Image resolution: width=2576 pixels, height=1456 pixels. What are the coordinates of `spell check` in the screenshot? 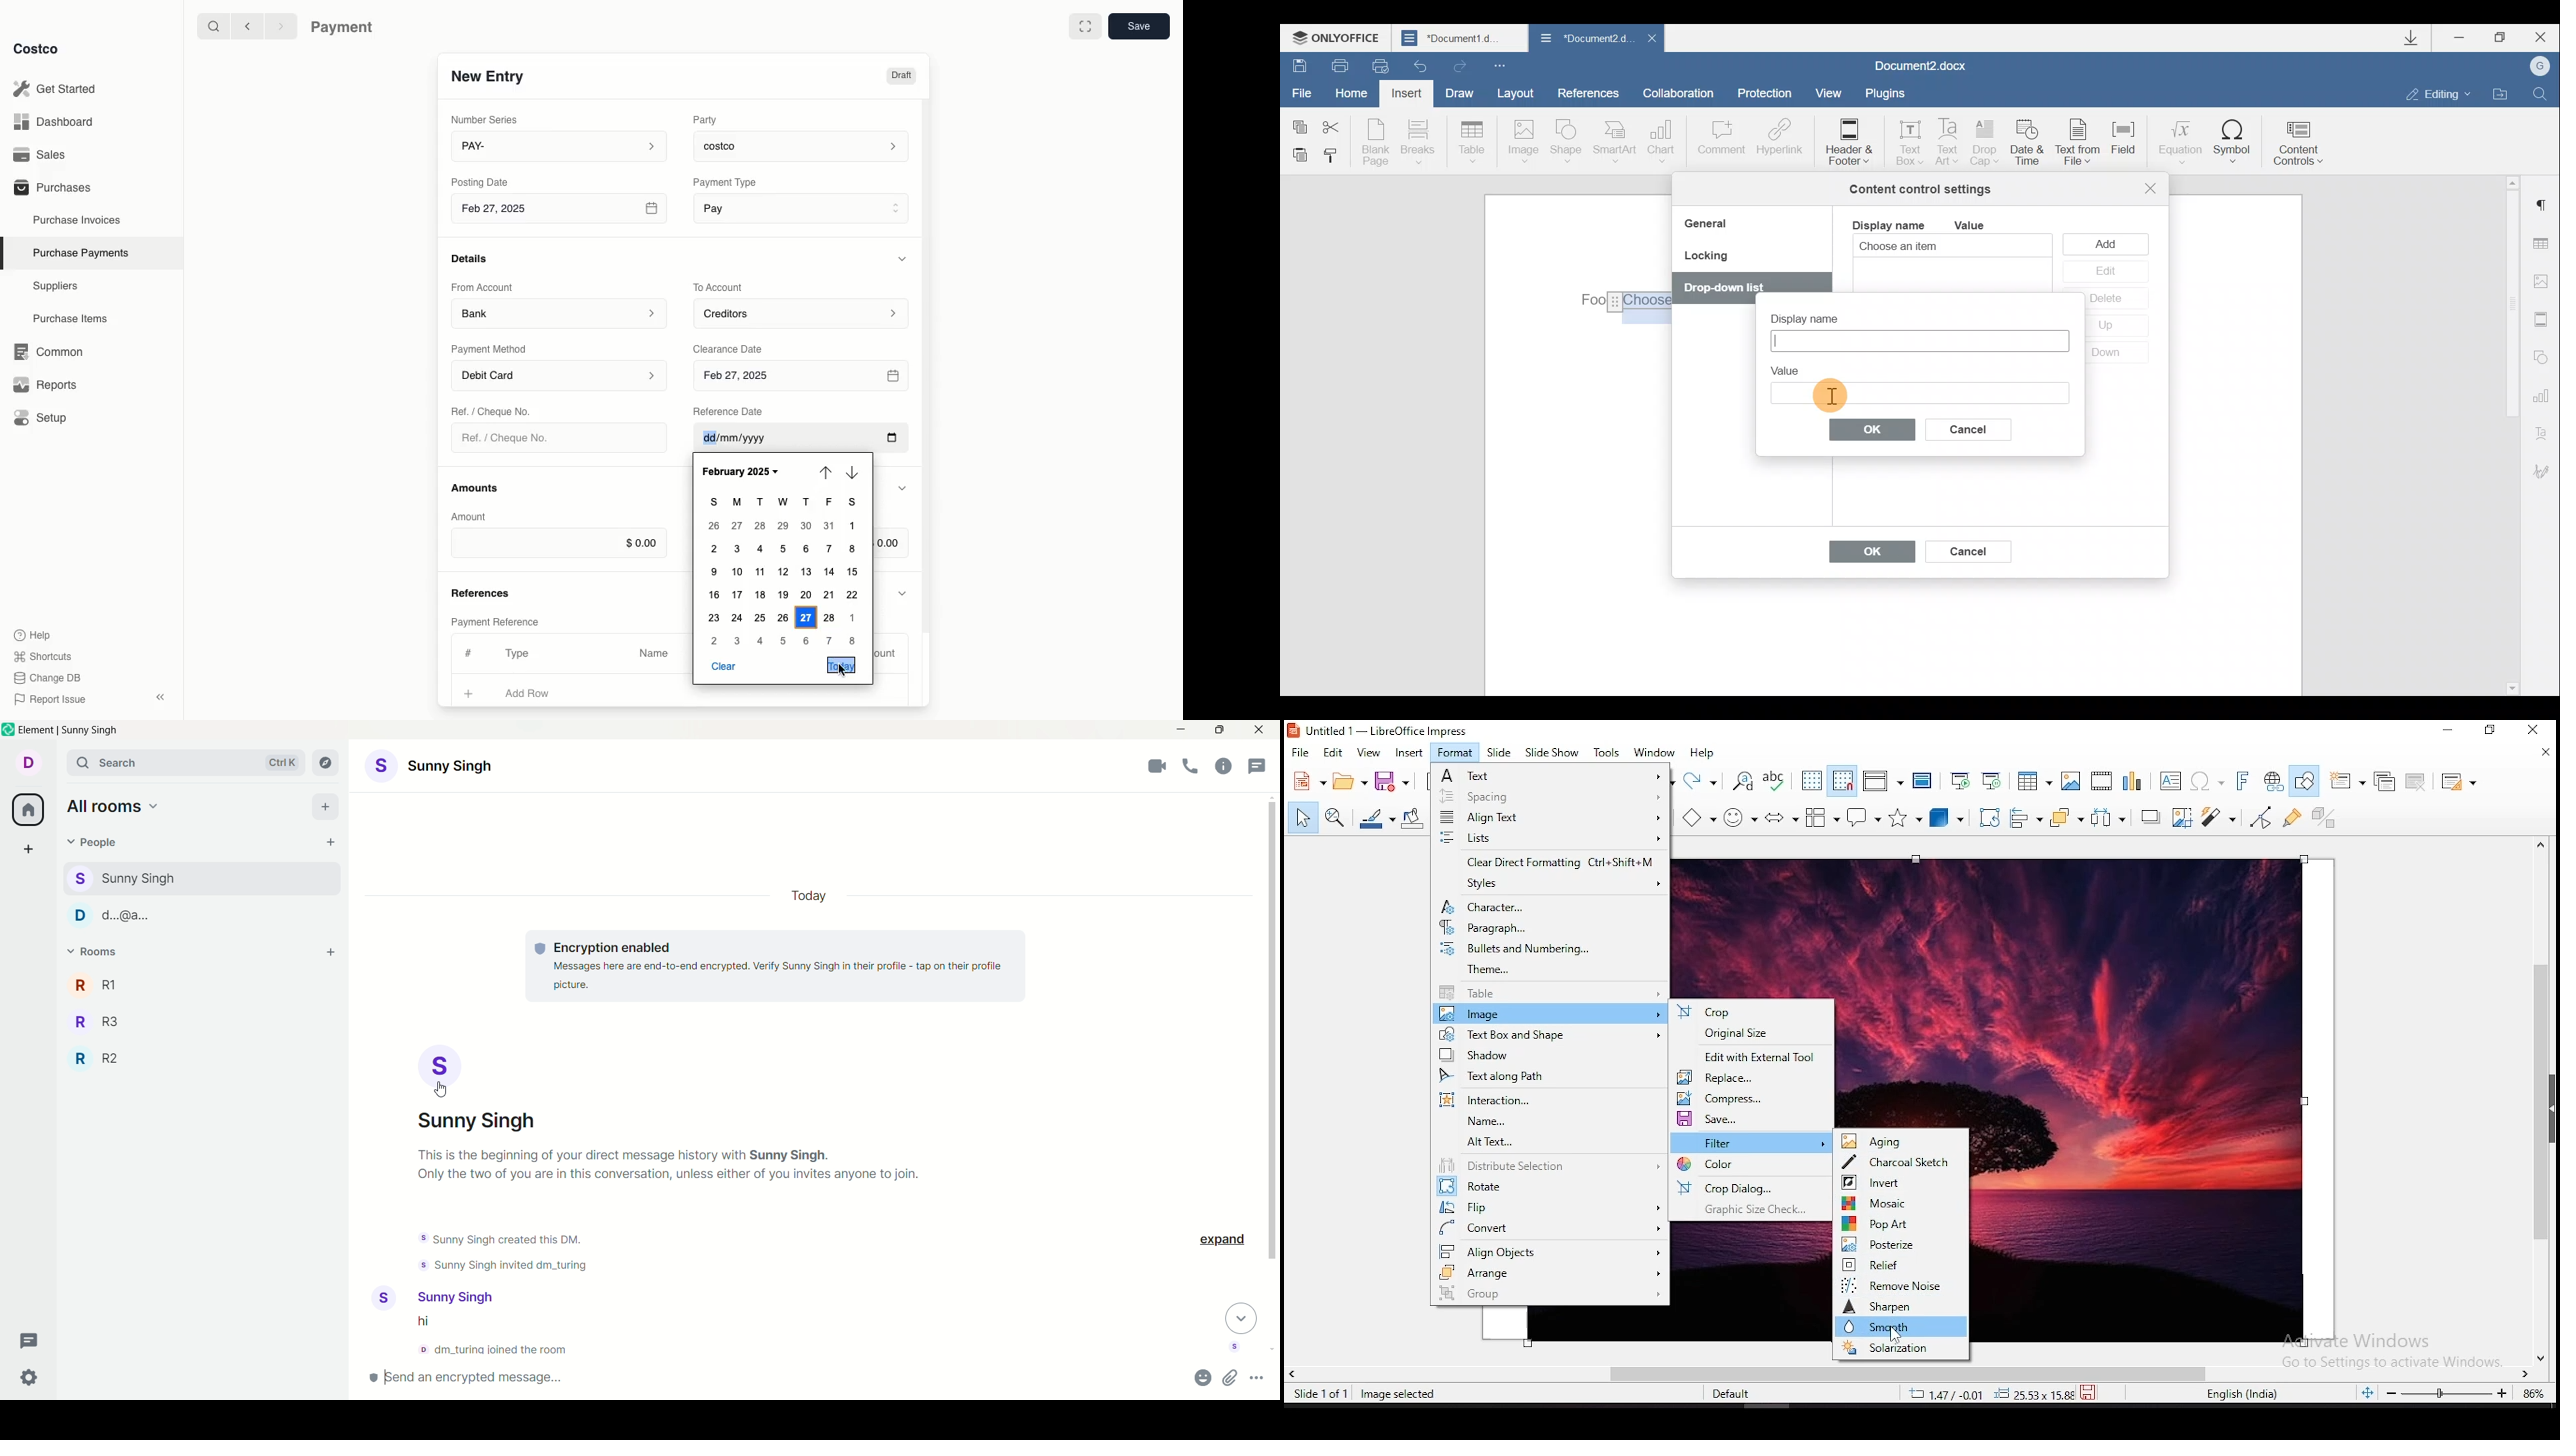 It's located at (1776, 779).